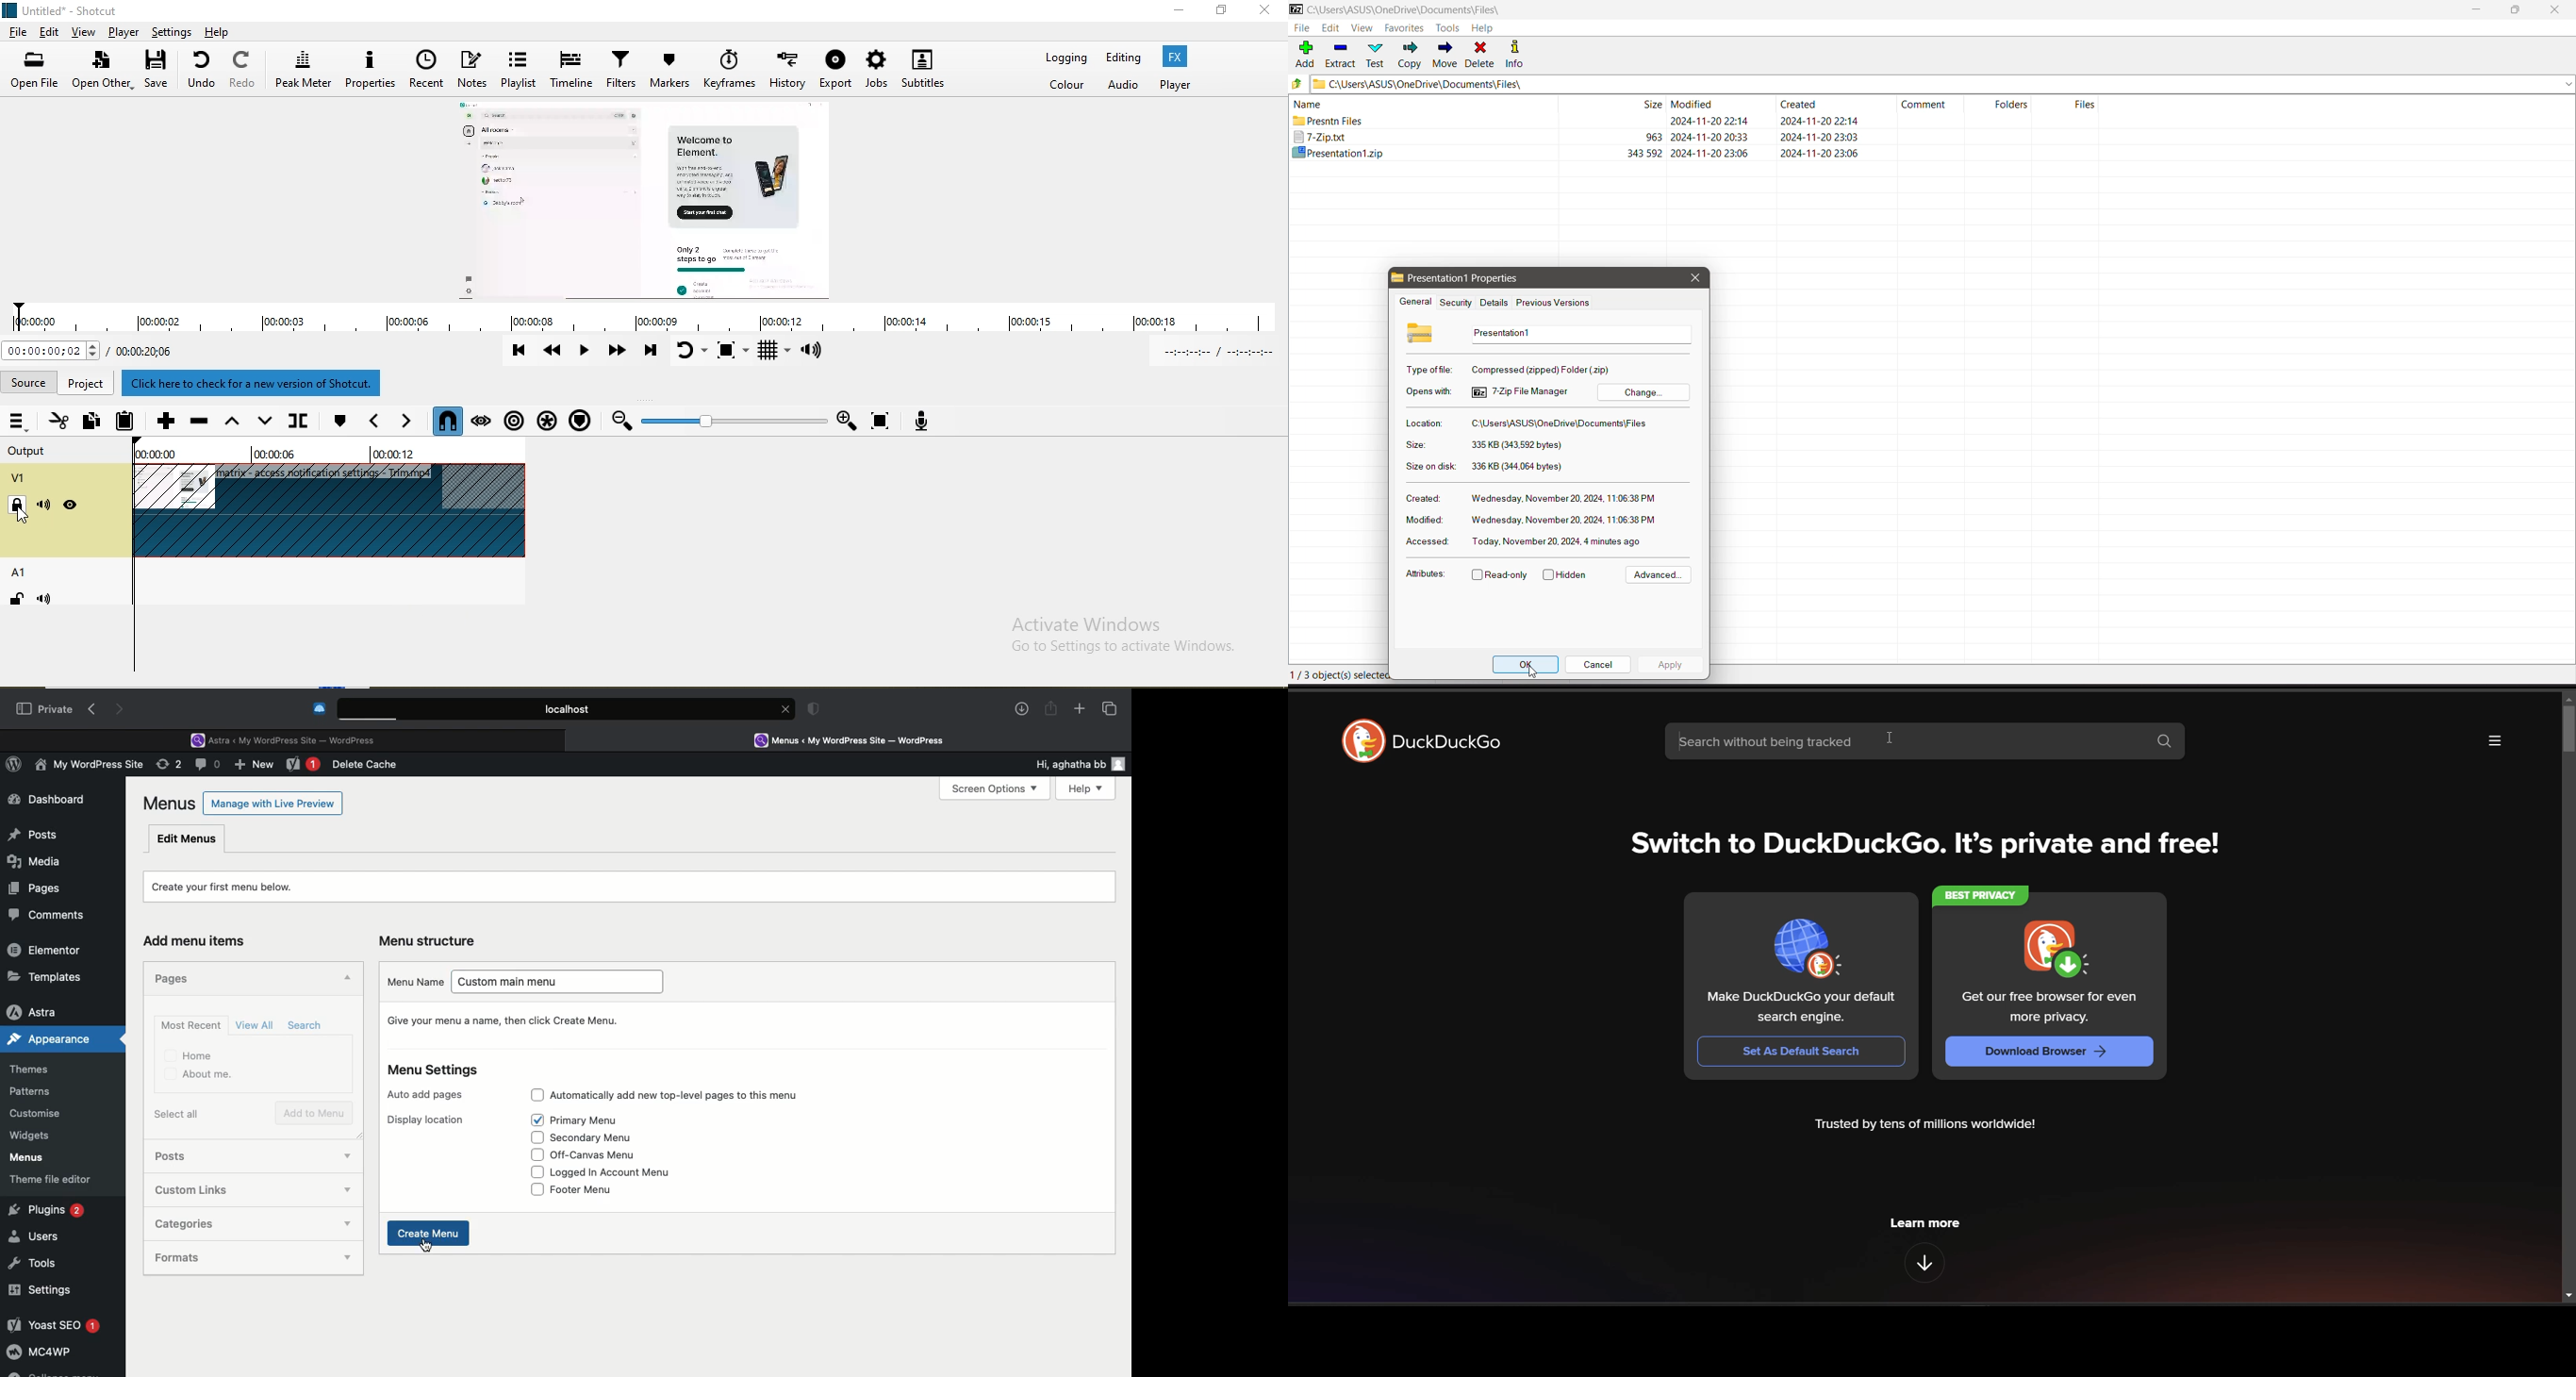 This screenshot has width=2576, height=1400. What do you see at coordinates (692, 354) in the screenshot?
I see `Toggle player looping ` at bounding box center [692, 354].